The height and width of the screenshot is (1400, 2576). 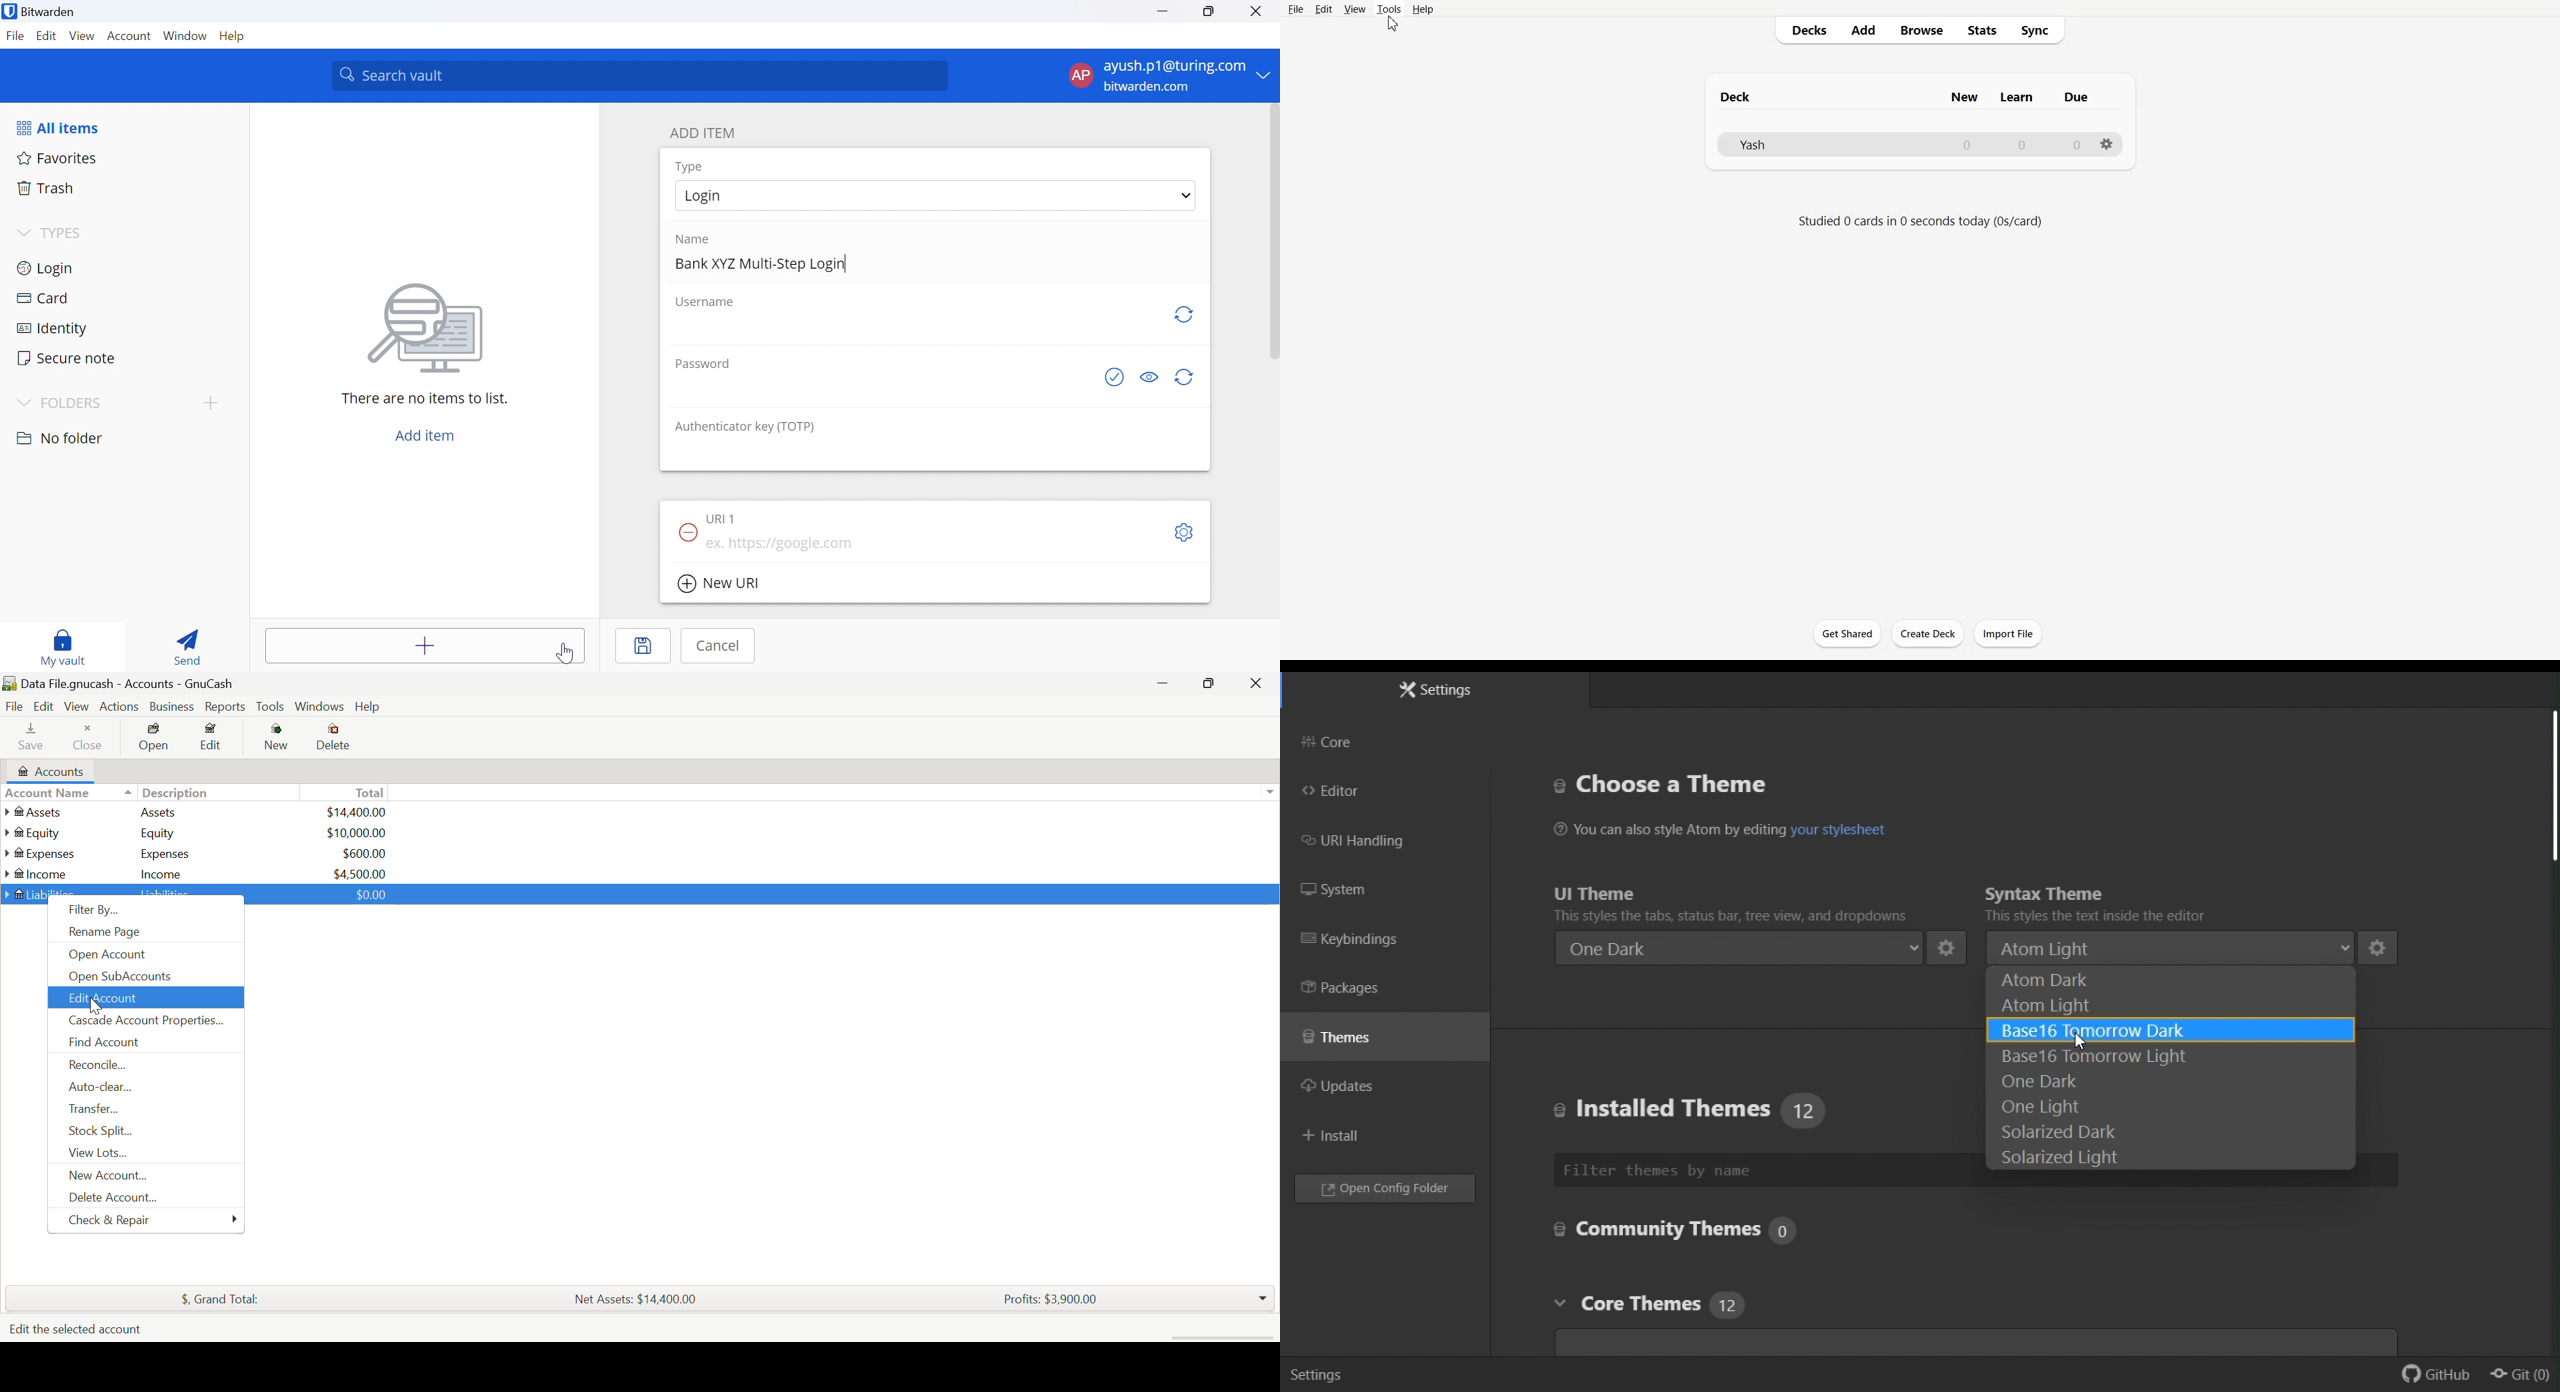 I want to click on Drop Down, so click(x=23, y=231).